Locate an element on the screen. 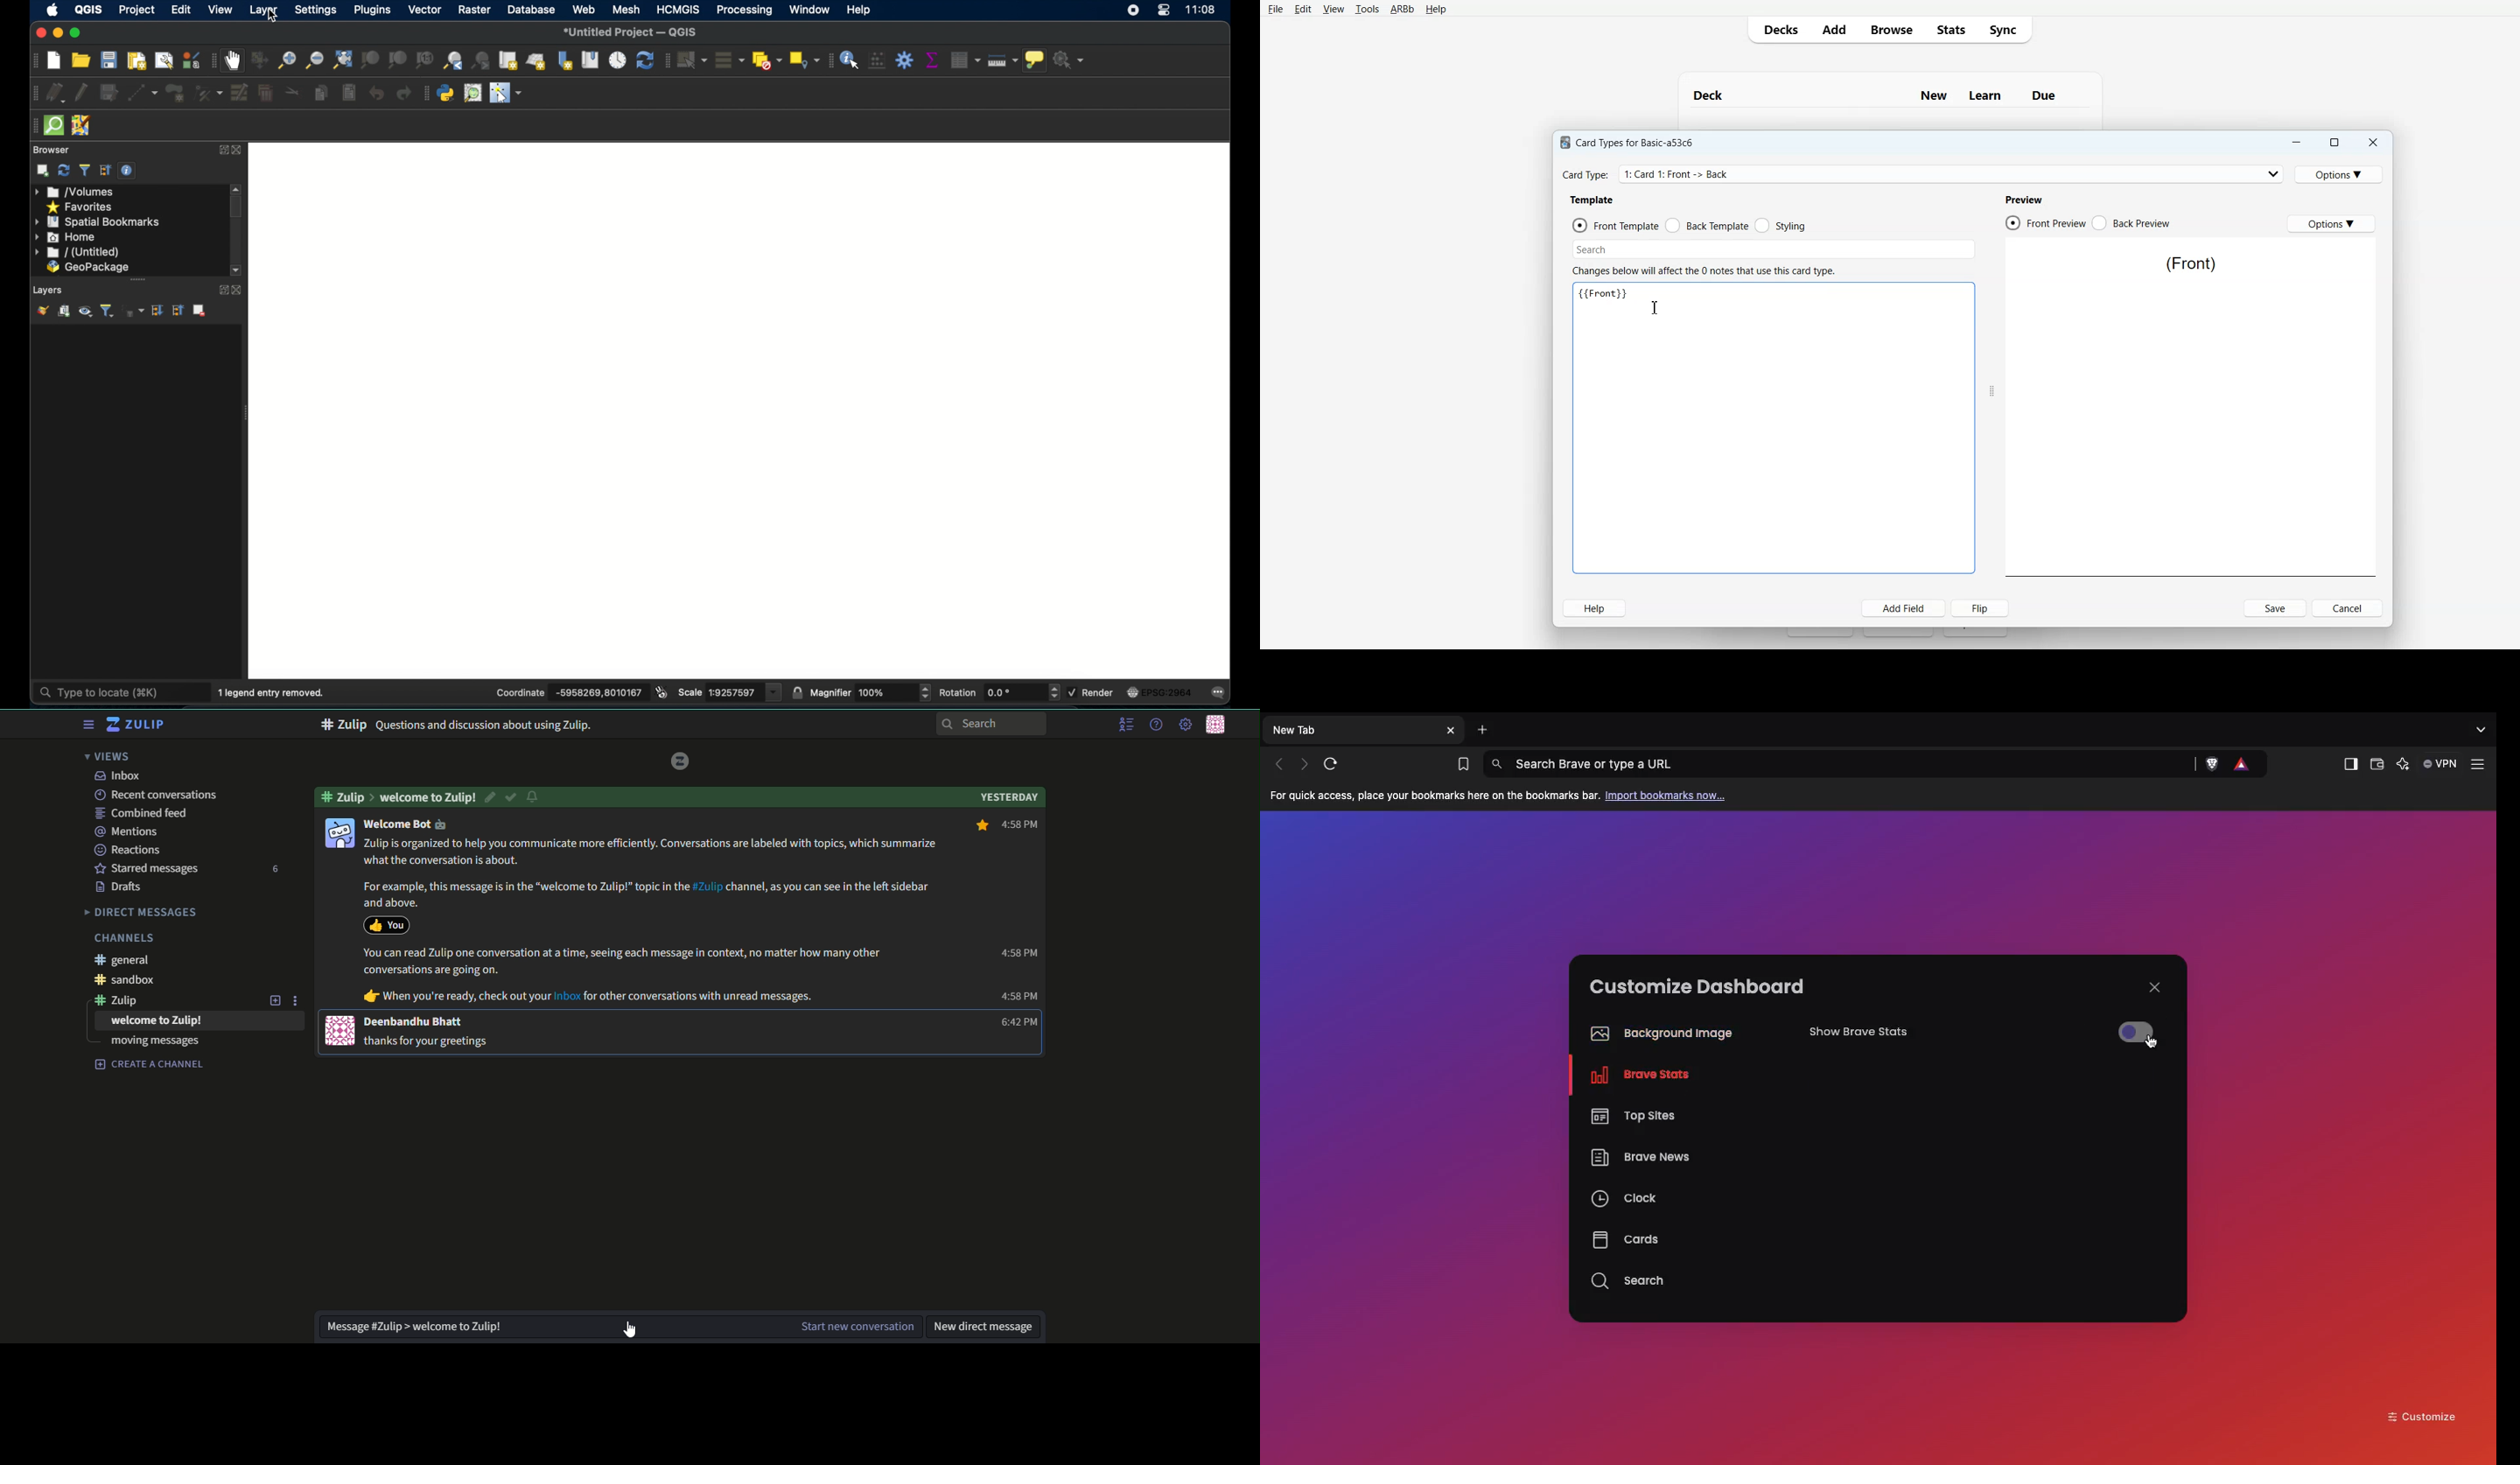 This screenshot has width=2520, height=1484. Styling is located at coordinates (1782, 226).